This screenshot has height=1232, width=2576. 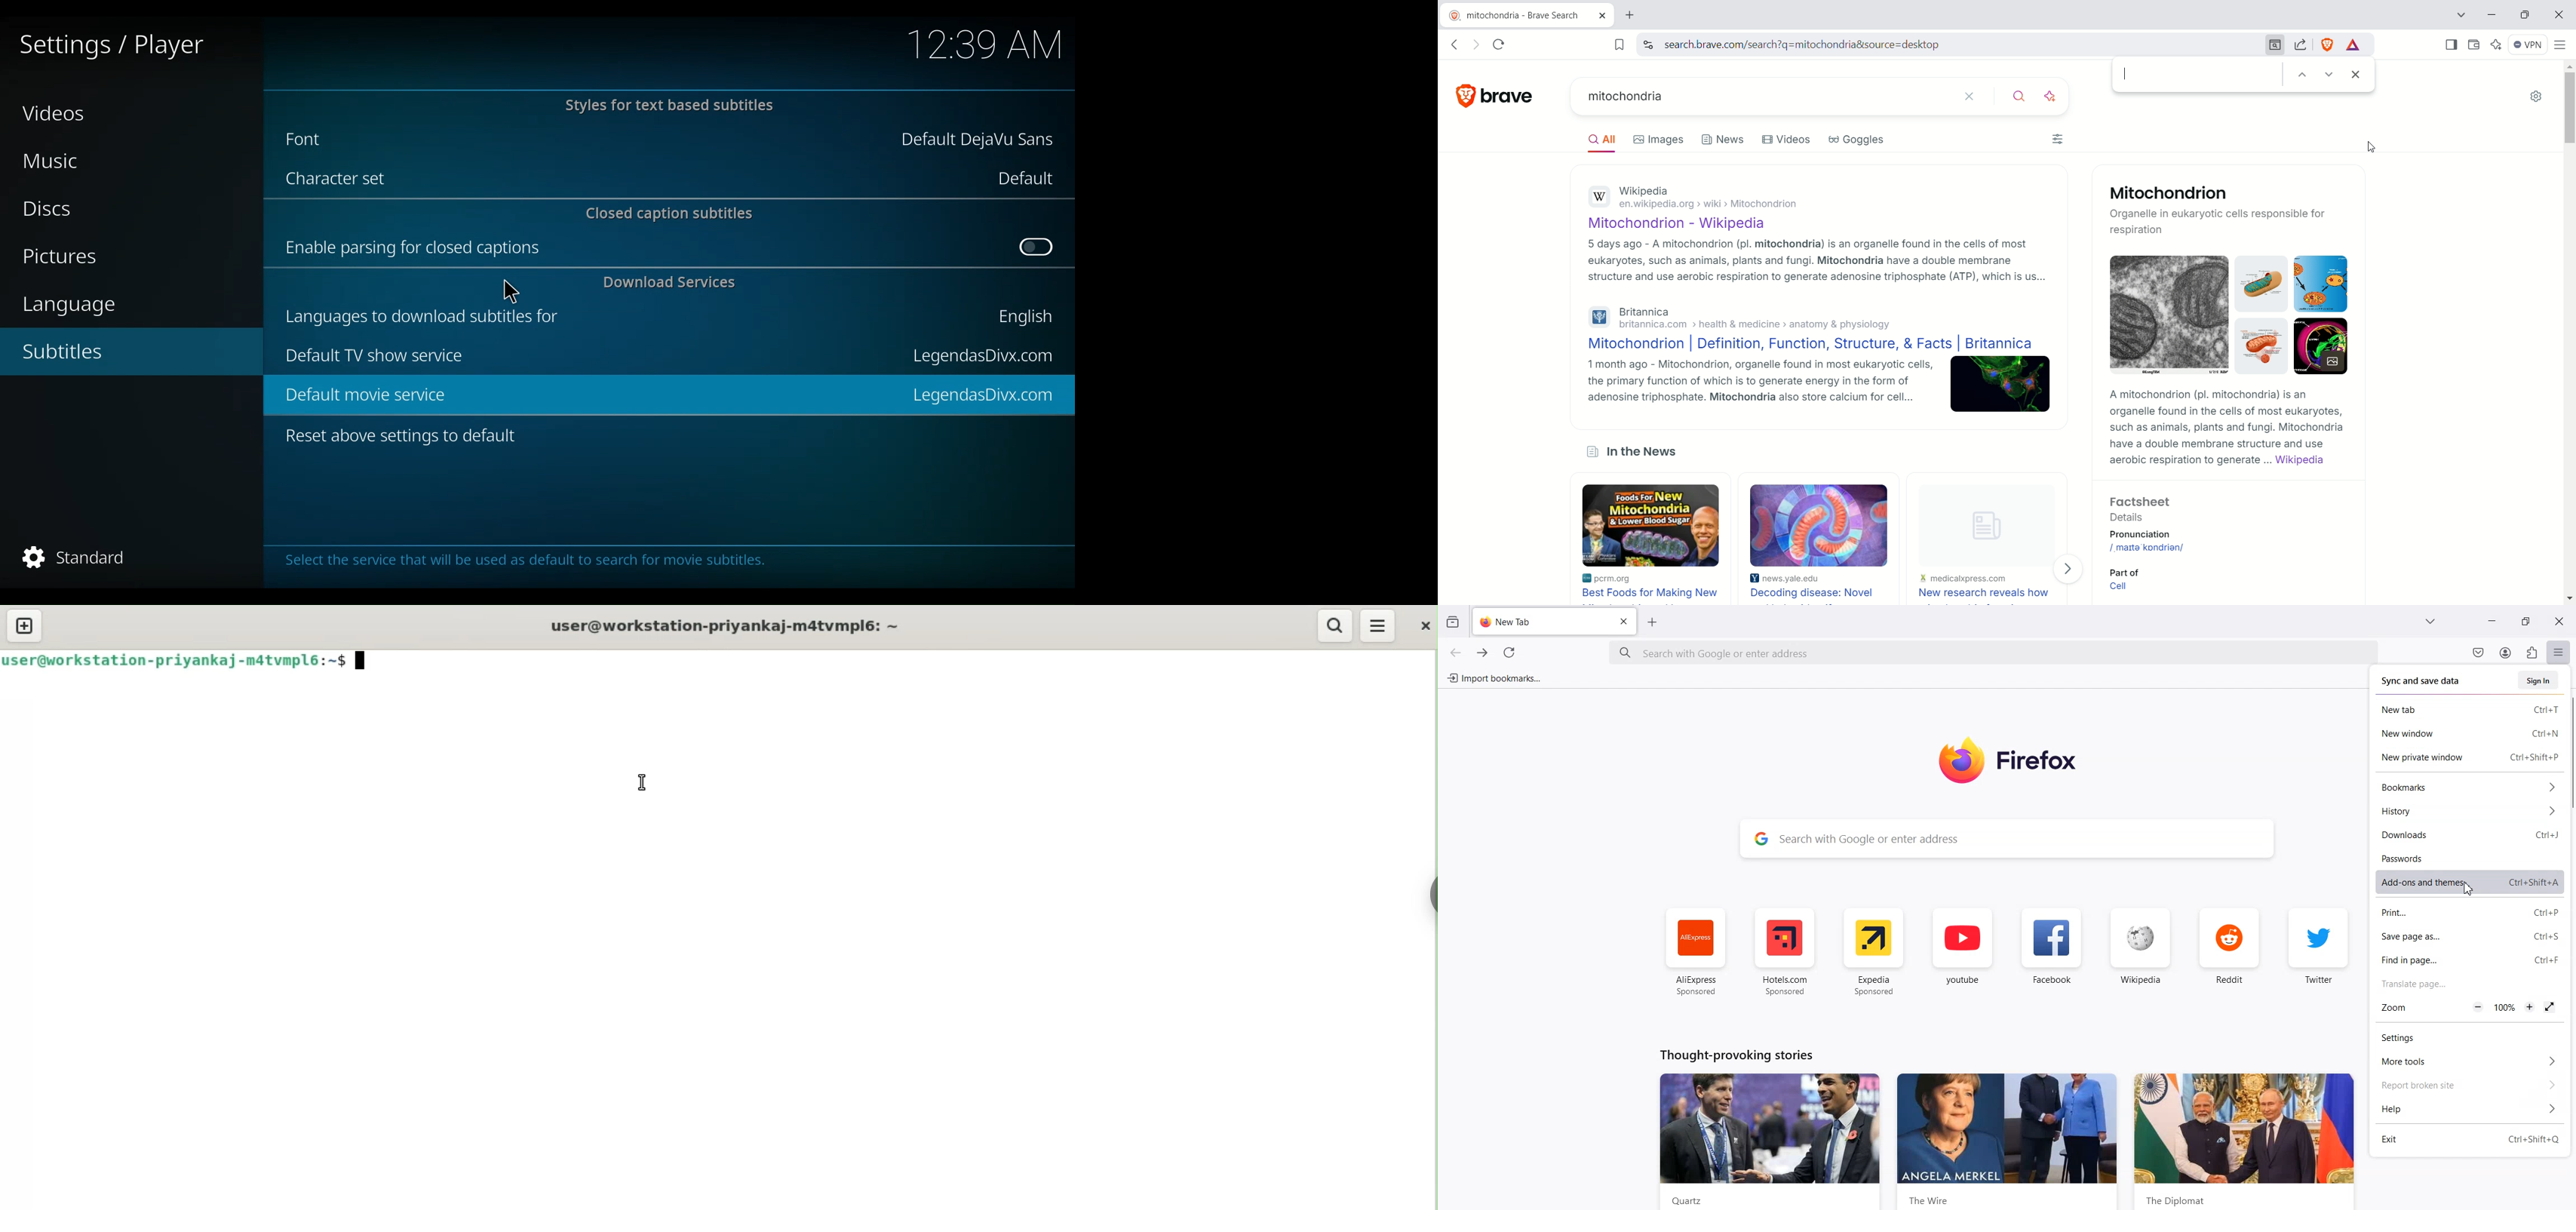 I want to click on Font, so click(x=318, y=139).